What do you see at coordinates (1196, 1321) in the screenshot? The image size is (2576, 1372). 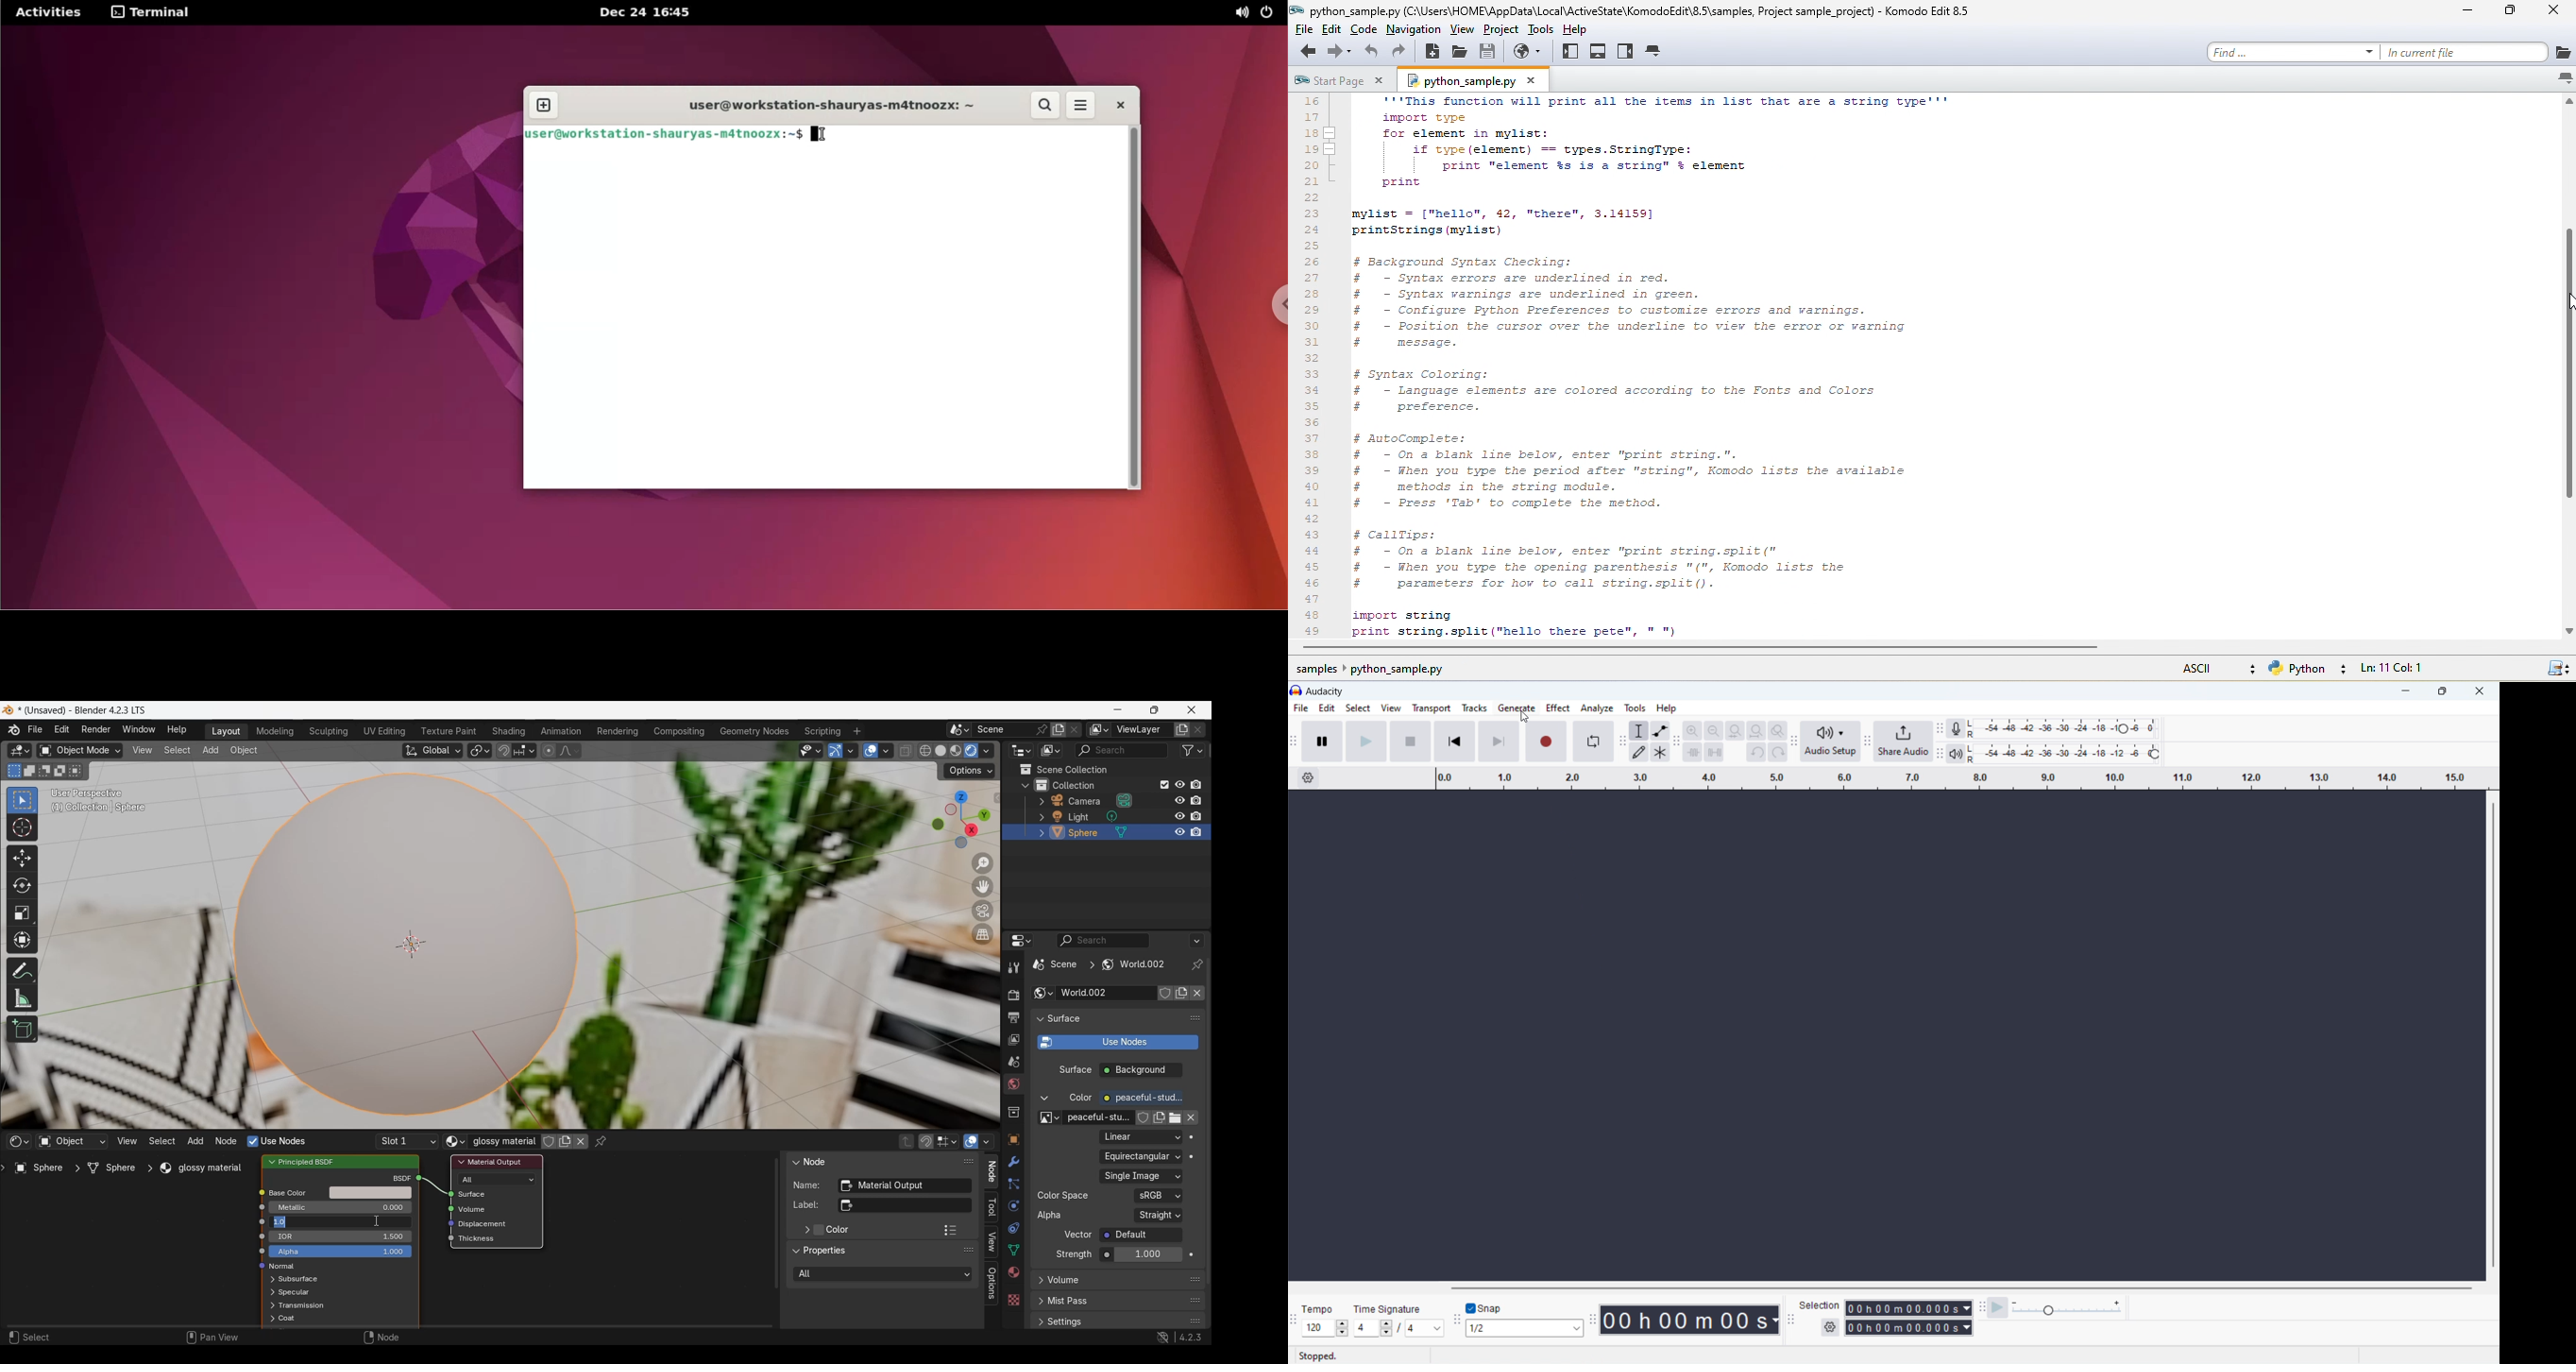 I see `Float settings` at bounding box center [1196, 1321].